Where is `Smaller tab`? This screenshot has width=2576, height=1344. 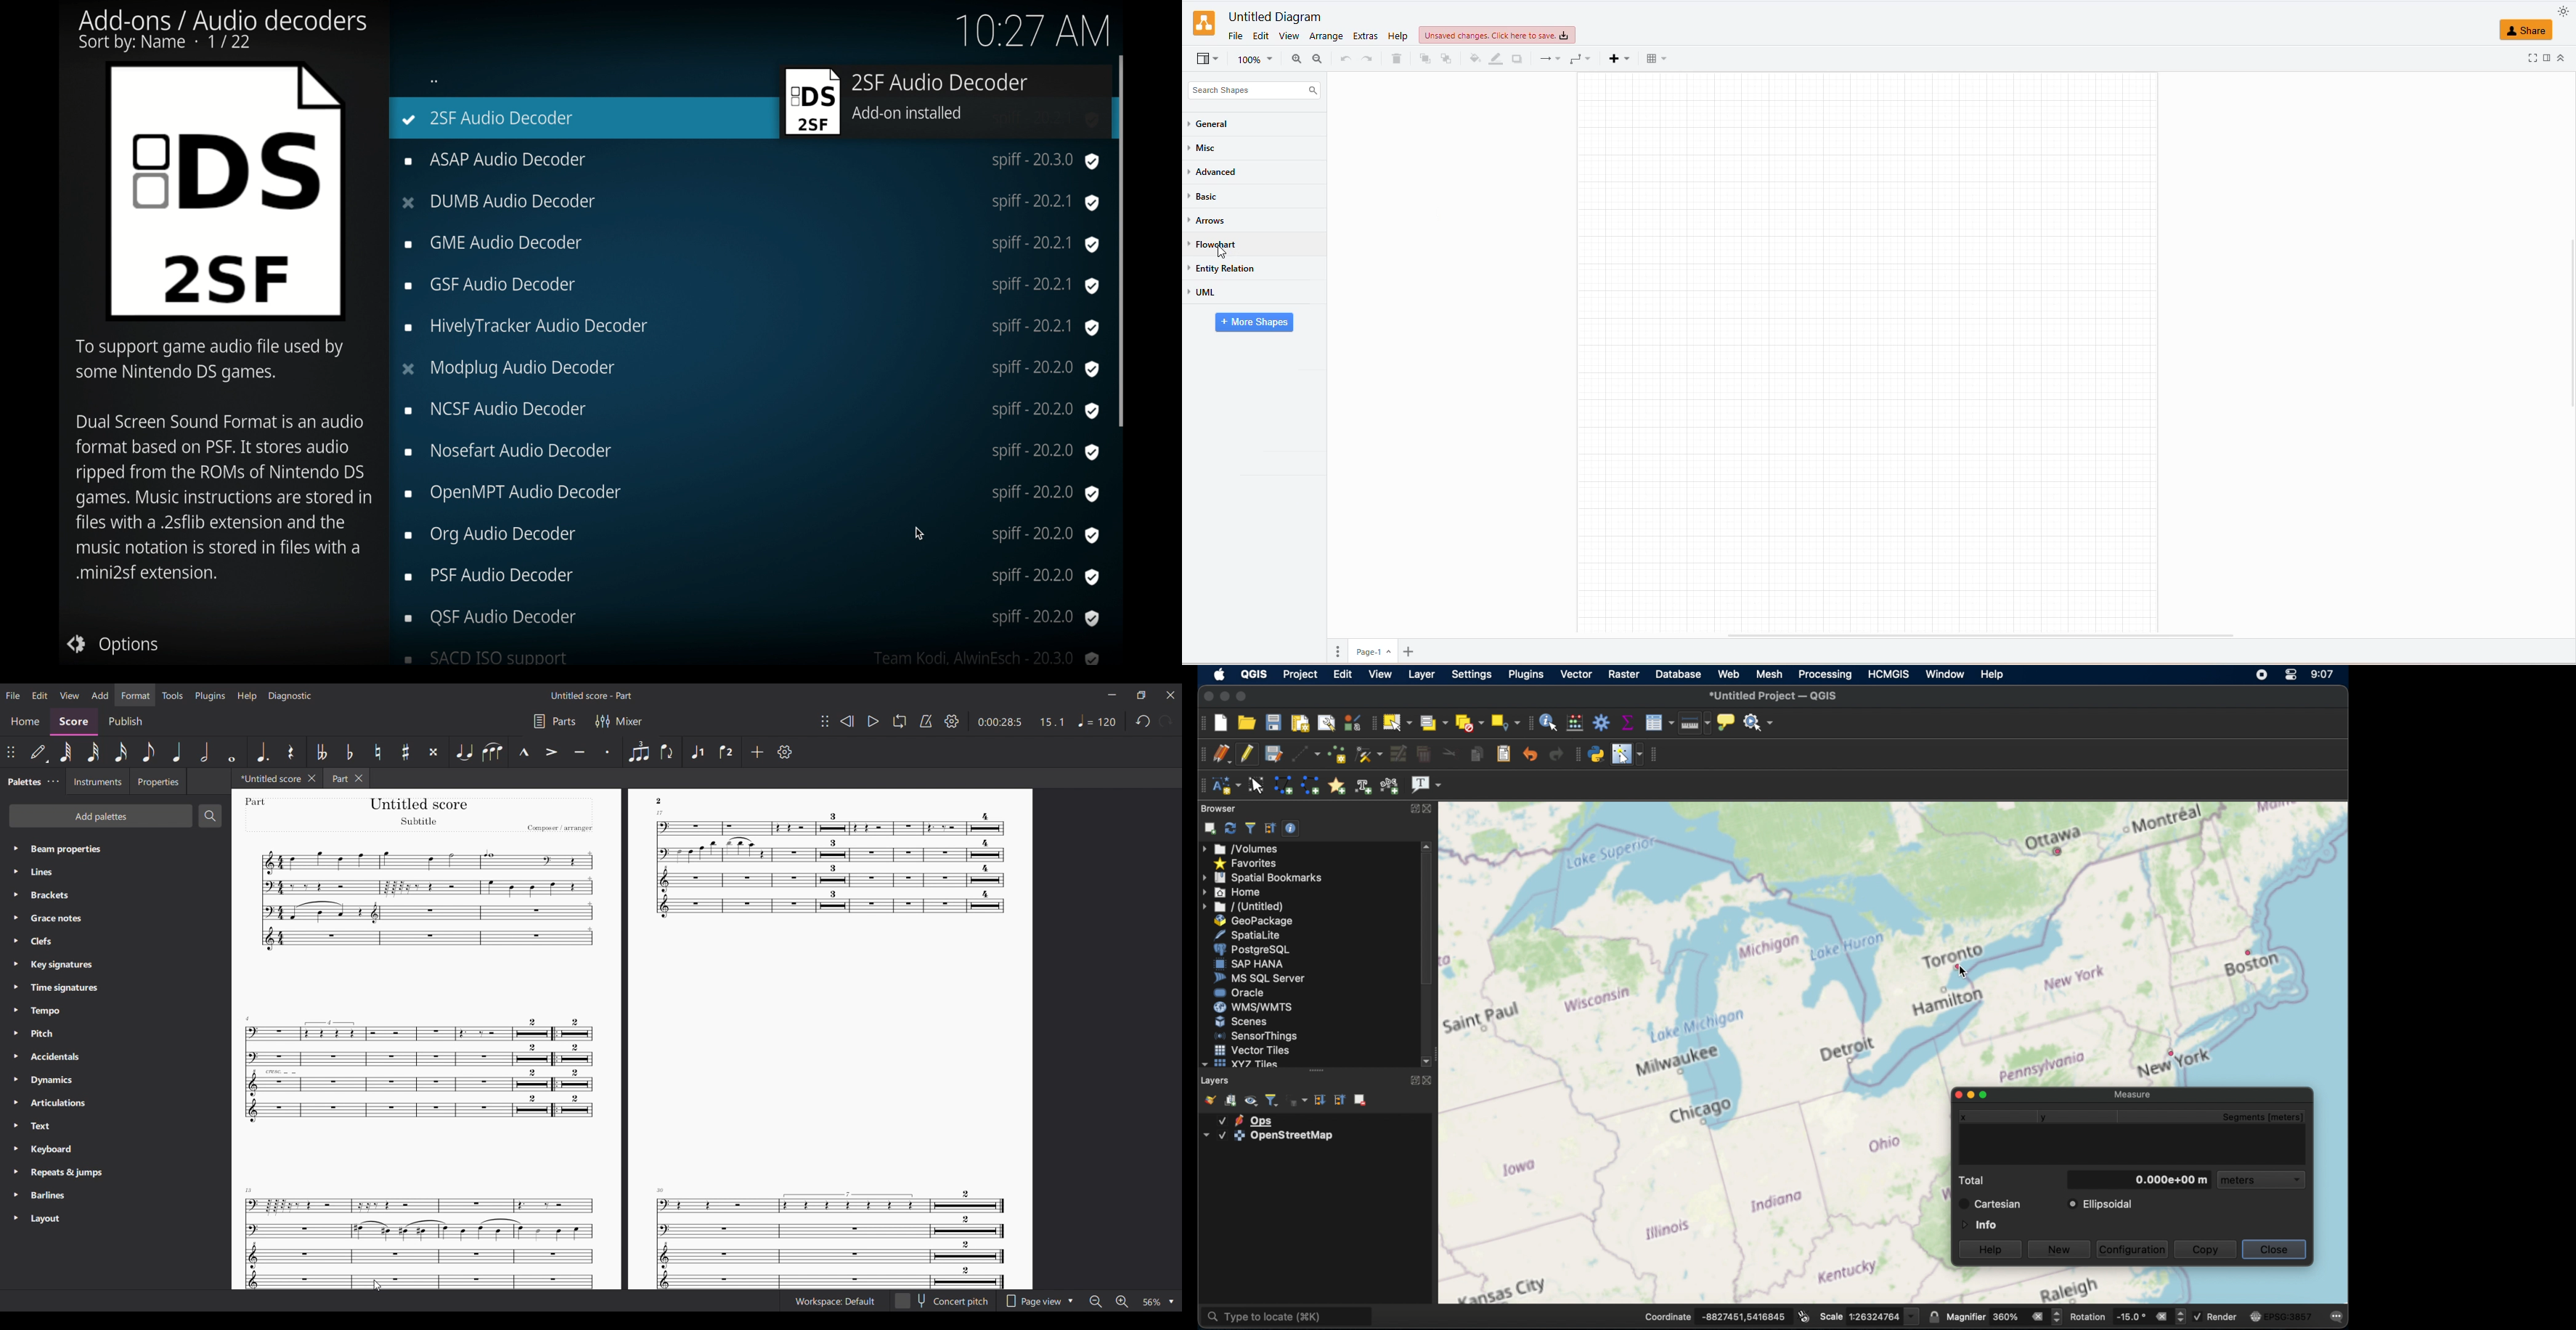
Smaller tab is located at coordinates (1141, 695).